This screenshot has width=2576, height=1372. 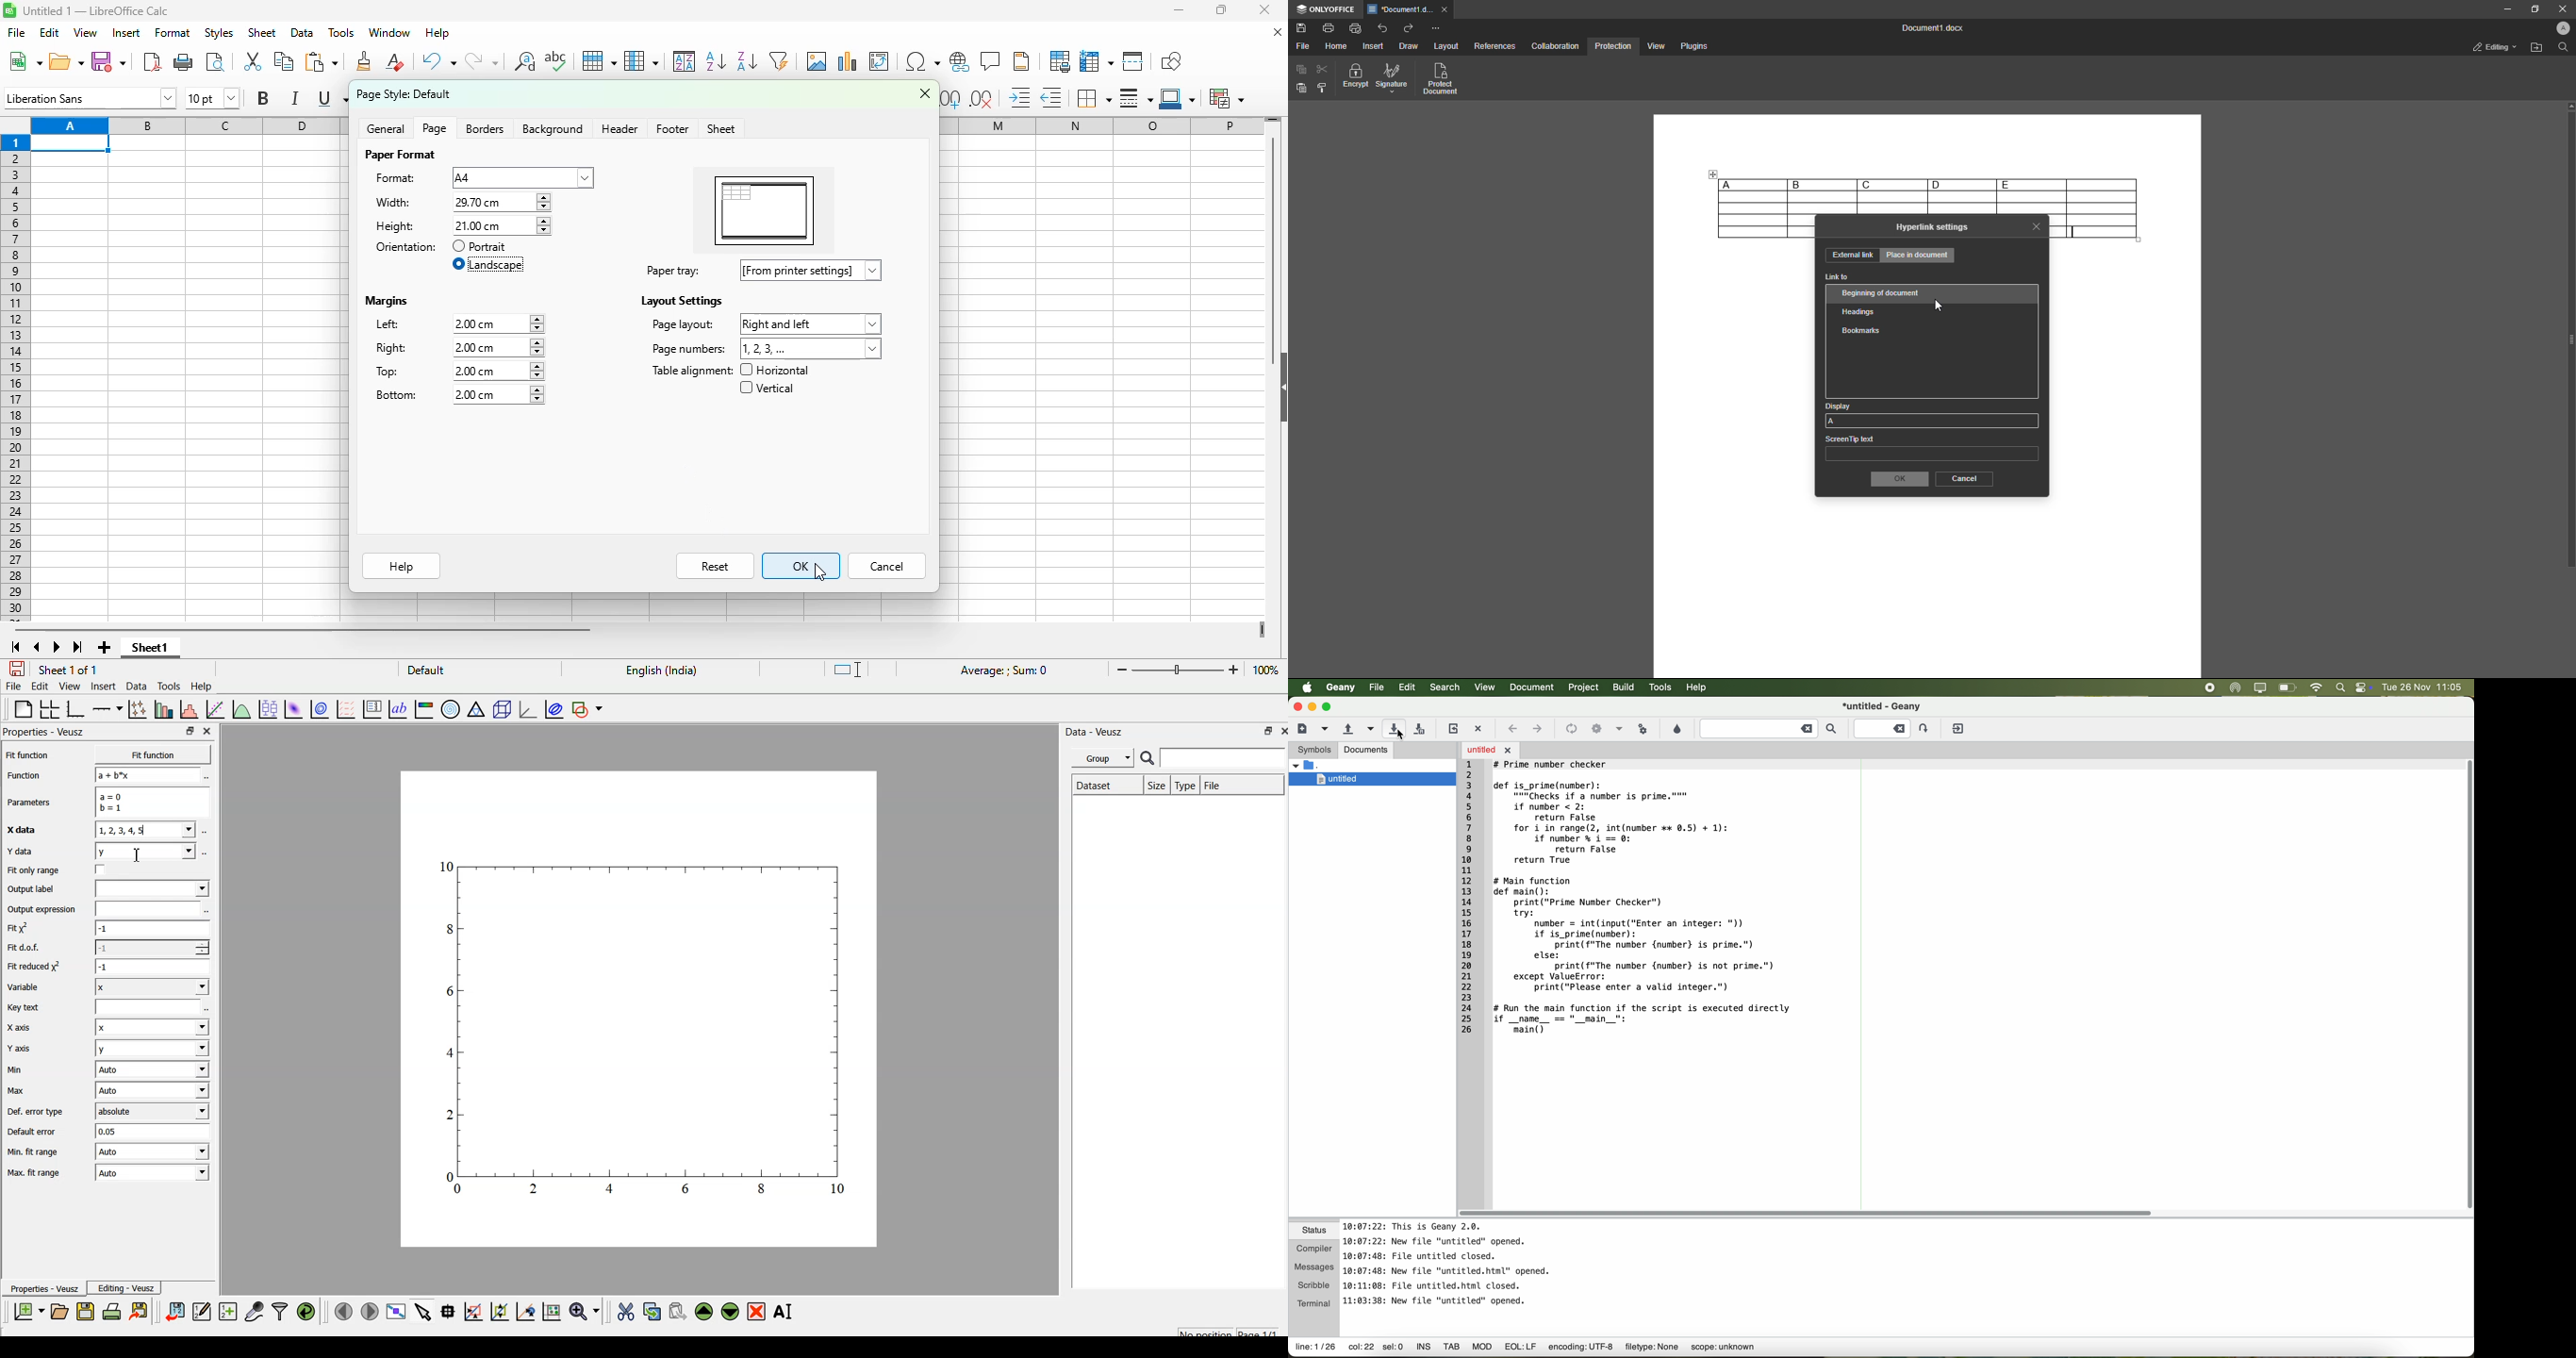 I want to click on Hyperlink Settings, so click(x=1933, y=227).